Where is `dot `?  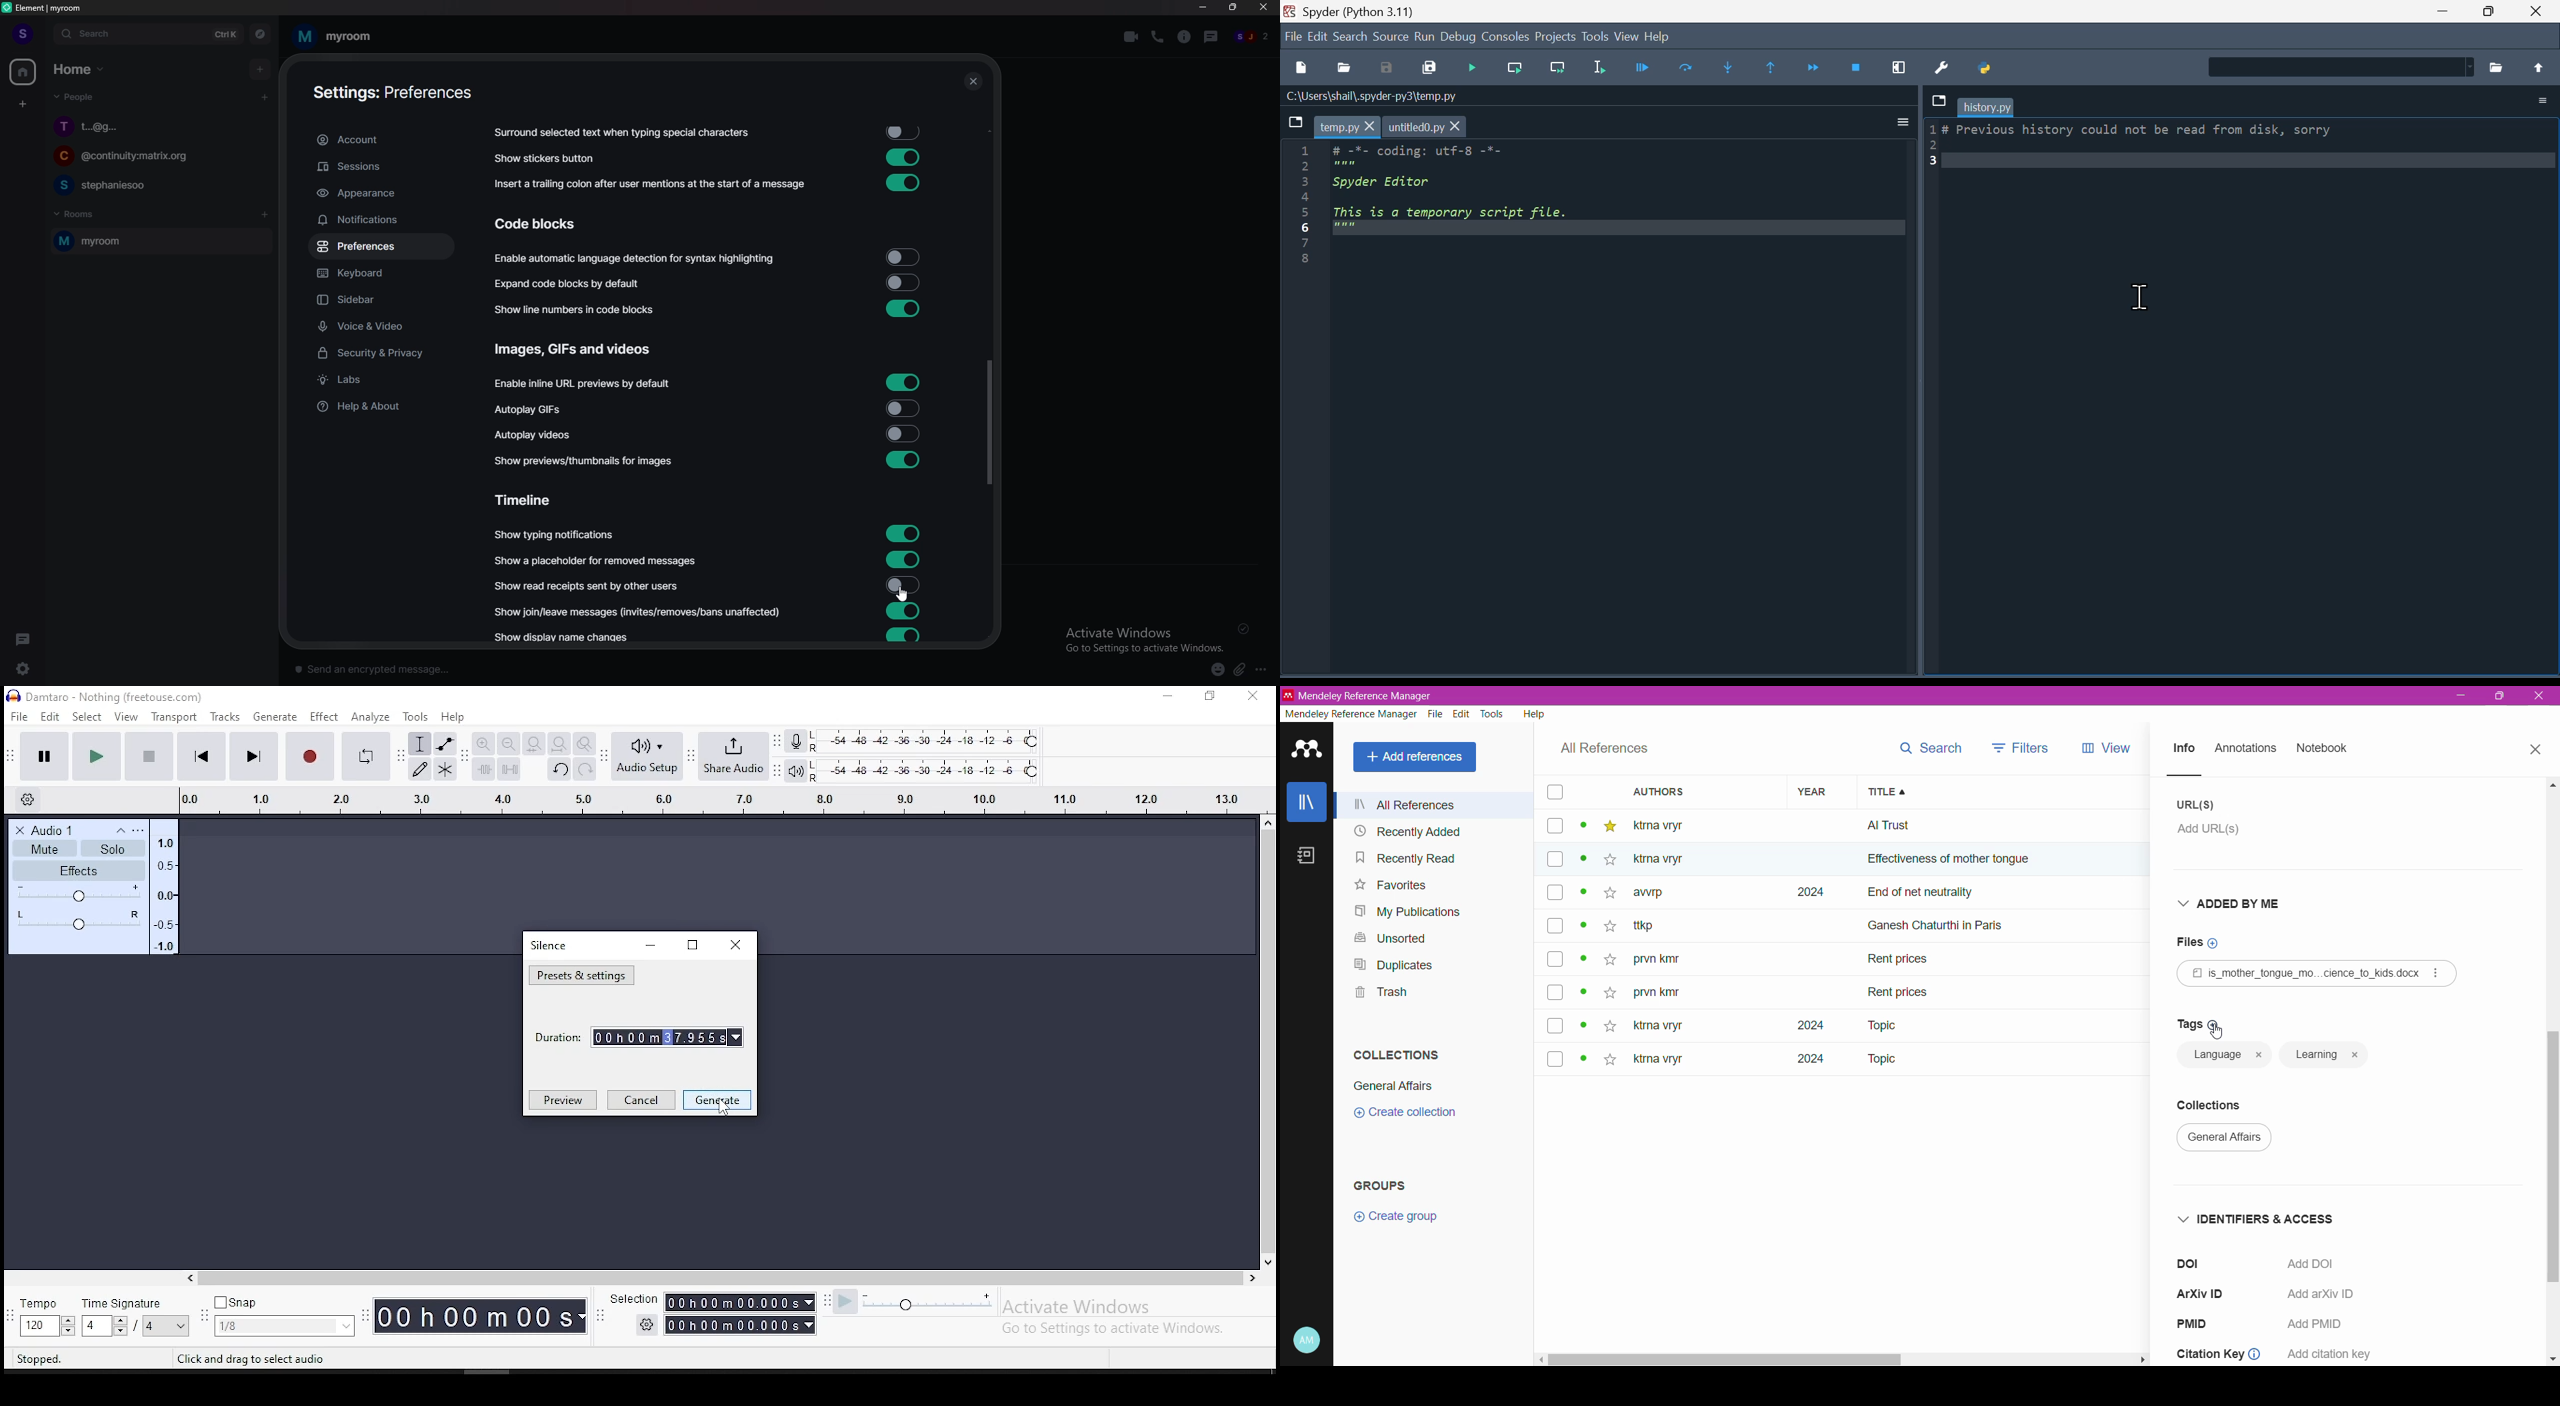
dot  is located at coordinates (1582, 828).